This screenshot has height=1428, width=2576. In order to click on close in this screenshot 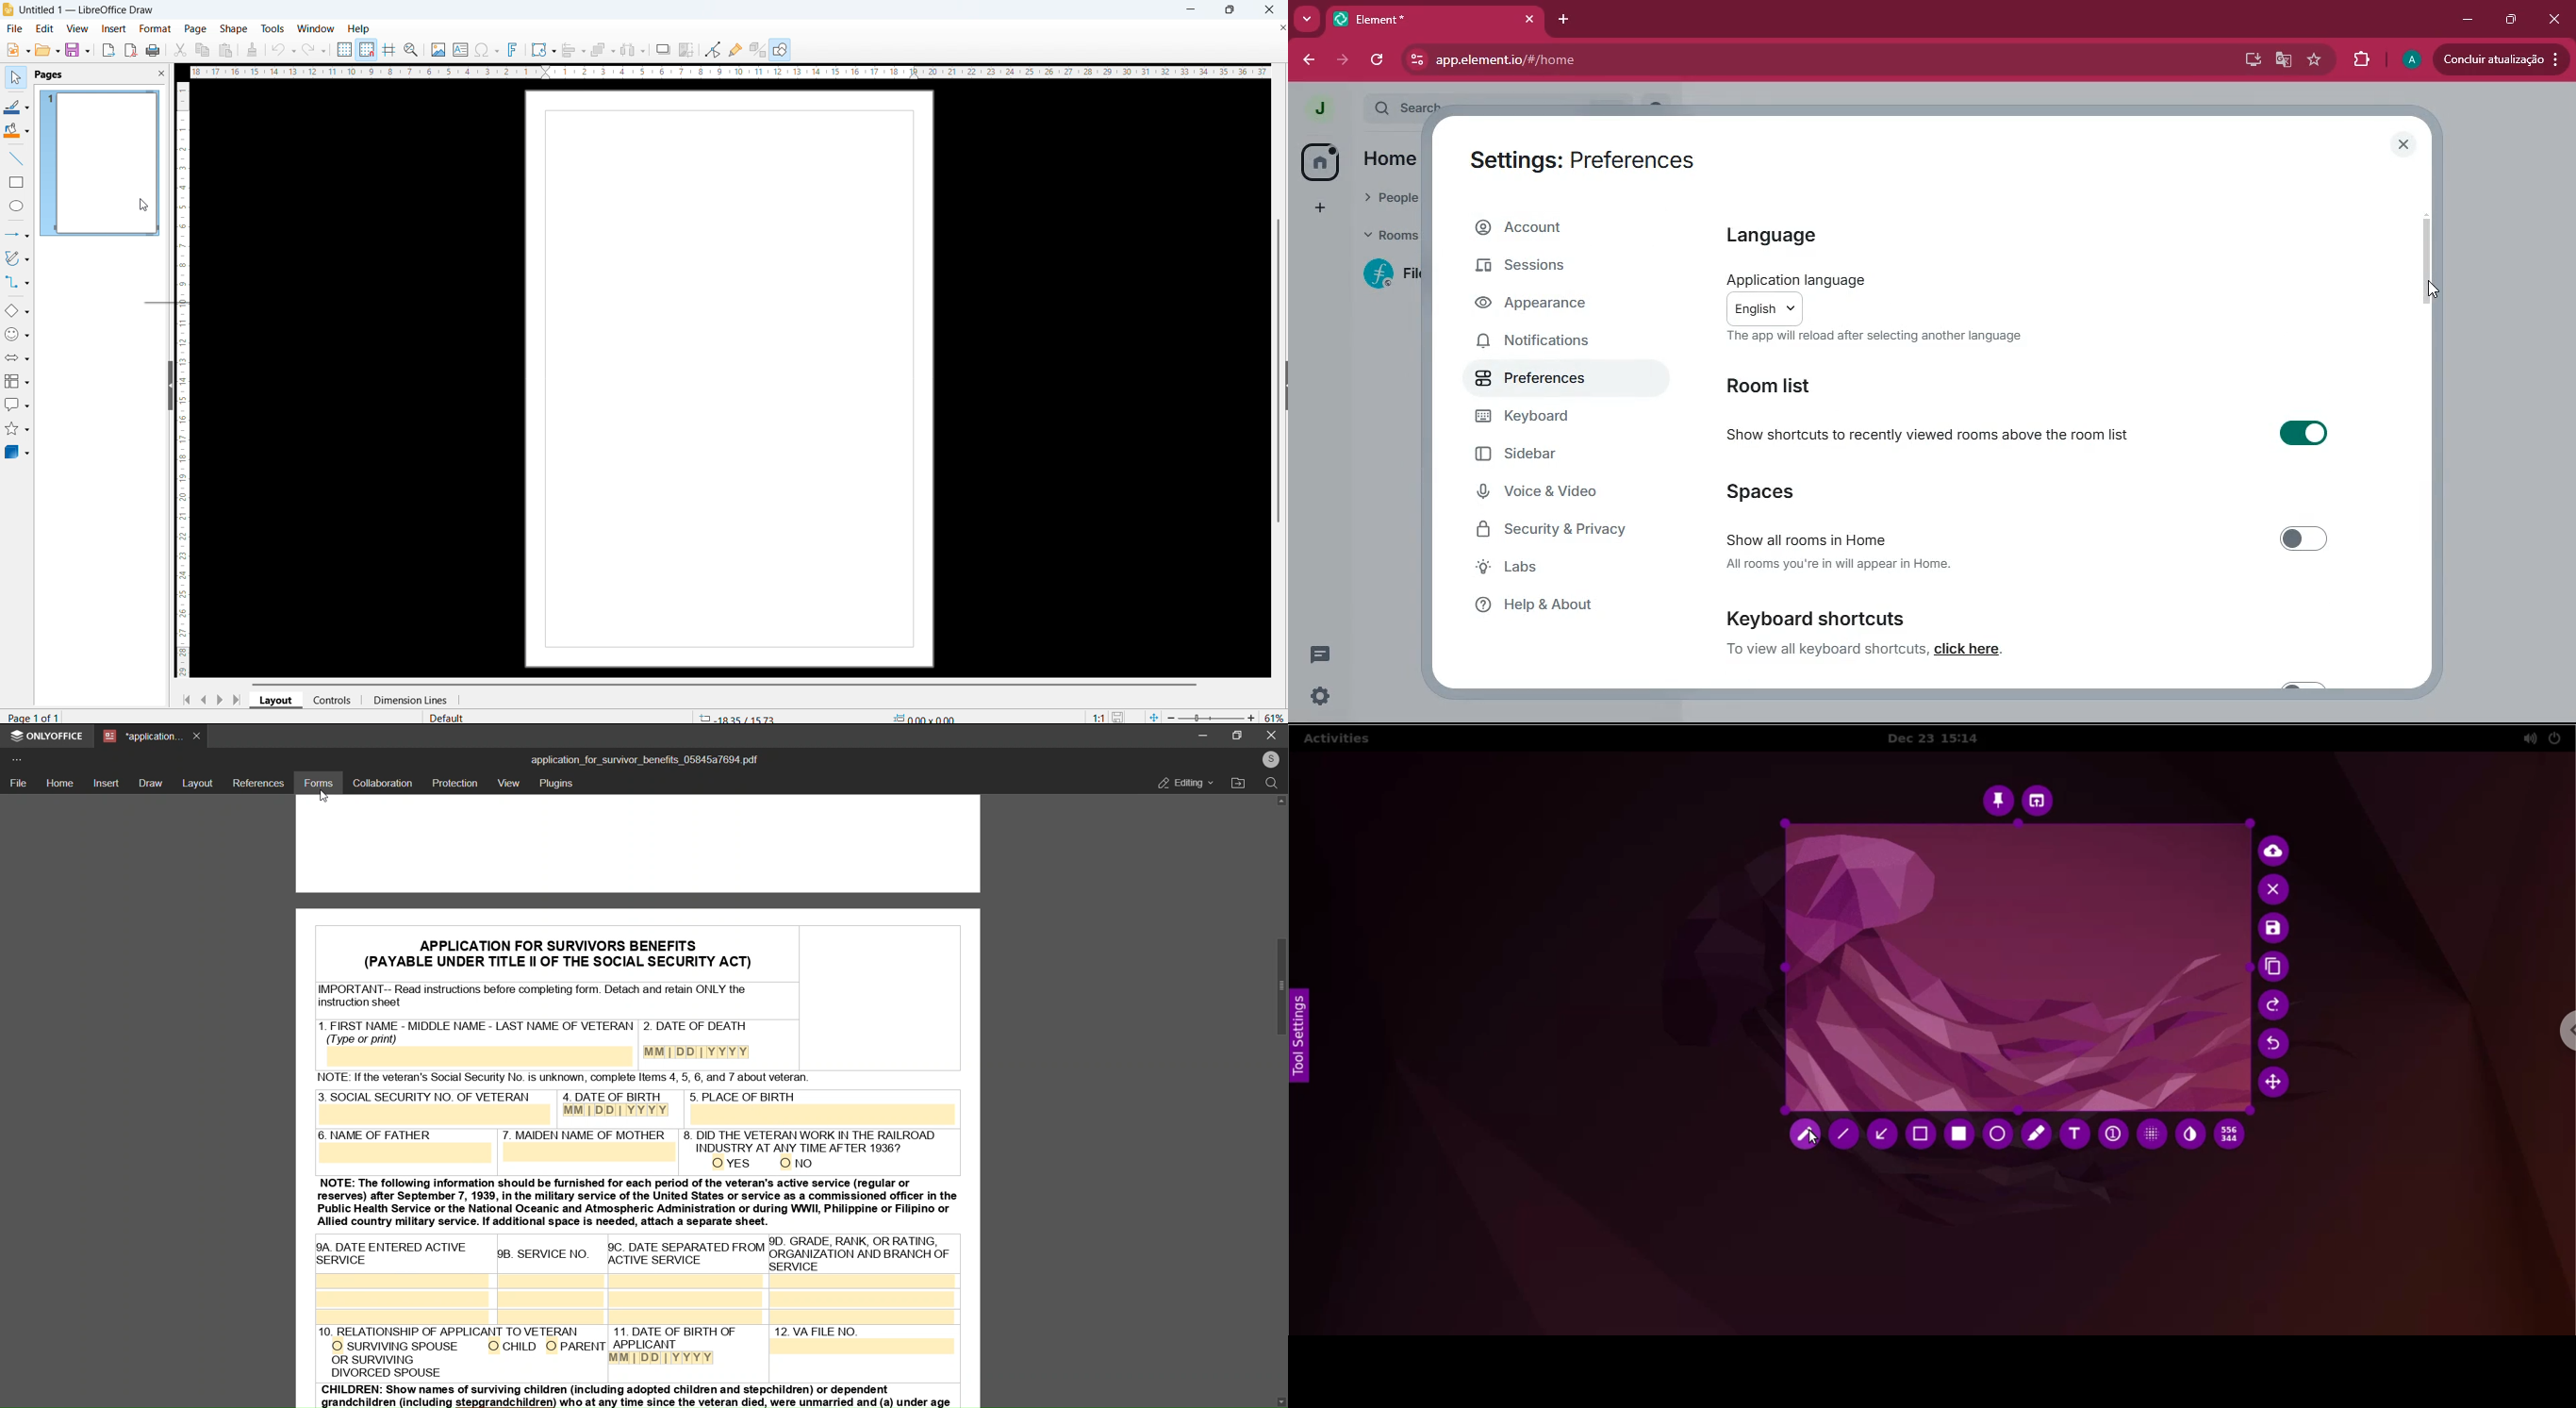, I will do `click(2401, 143)`.